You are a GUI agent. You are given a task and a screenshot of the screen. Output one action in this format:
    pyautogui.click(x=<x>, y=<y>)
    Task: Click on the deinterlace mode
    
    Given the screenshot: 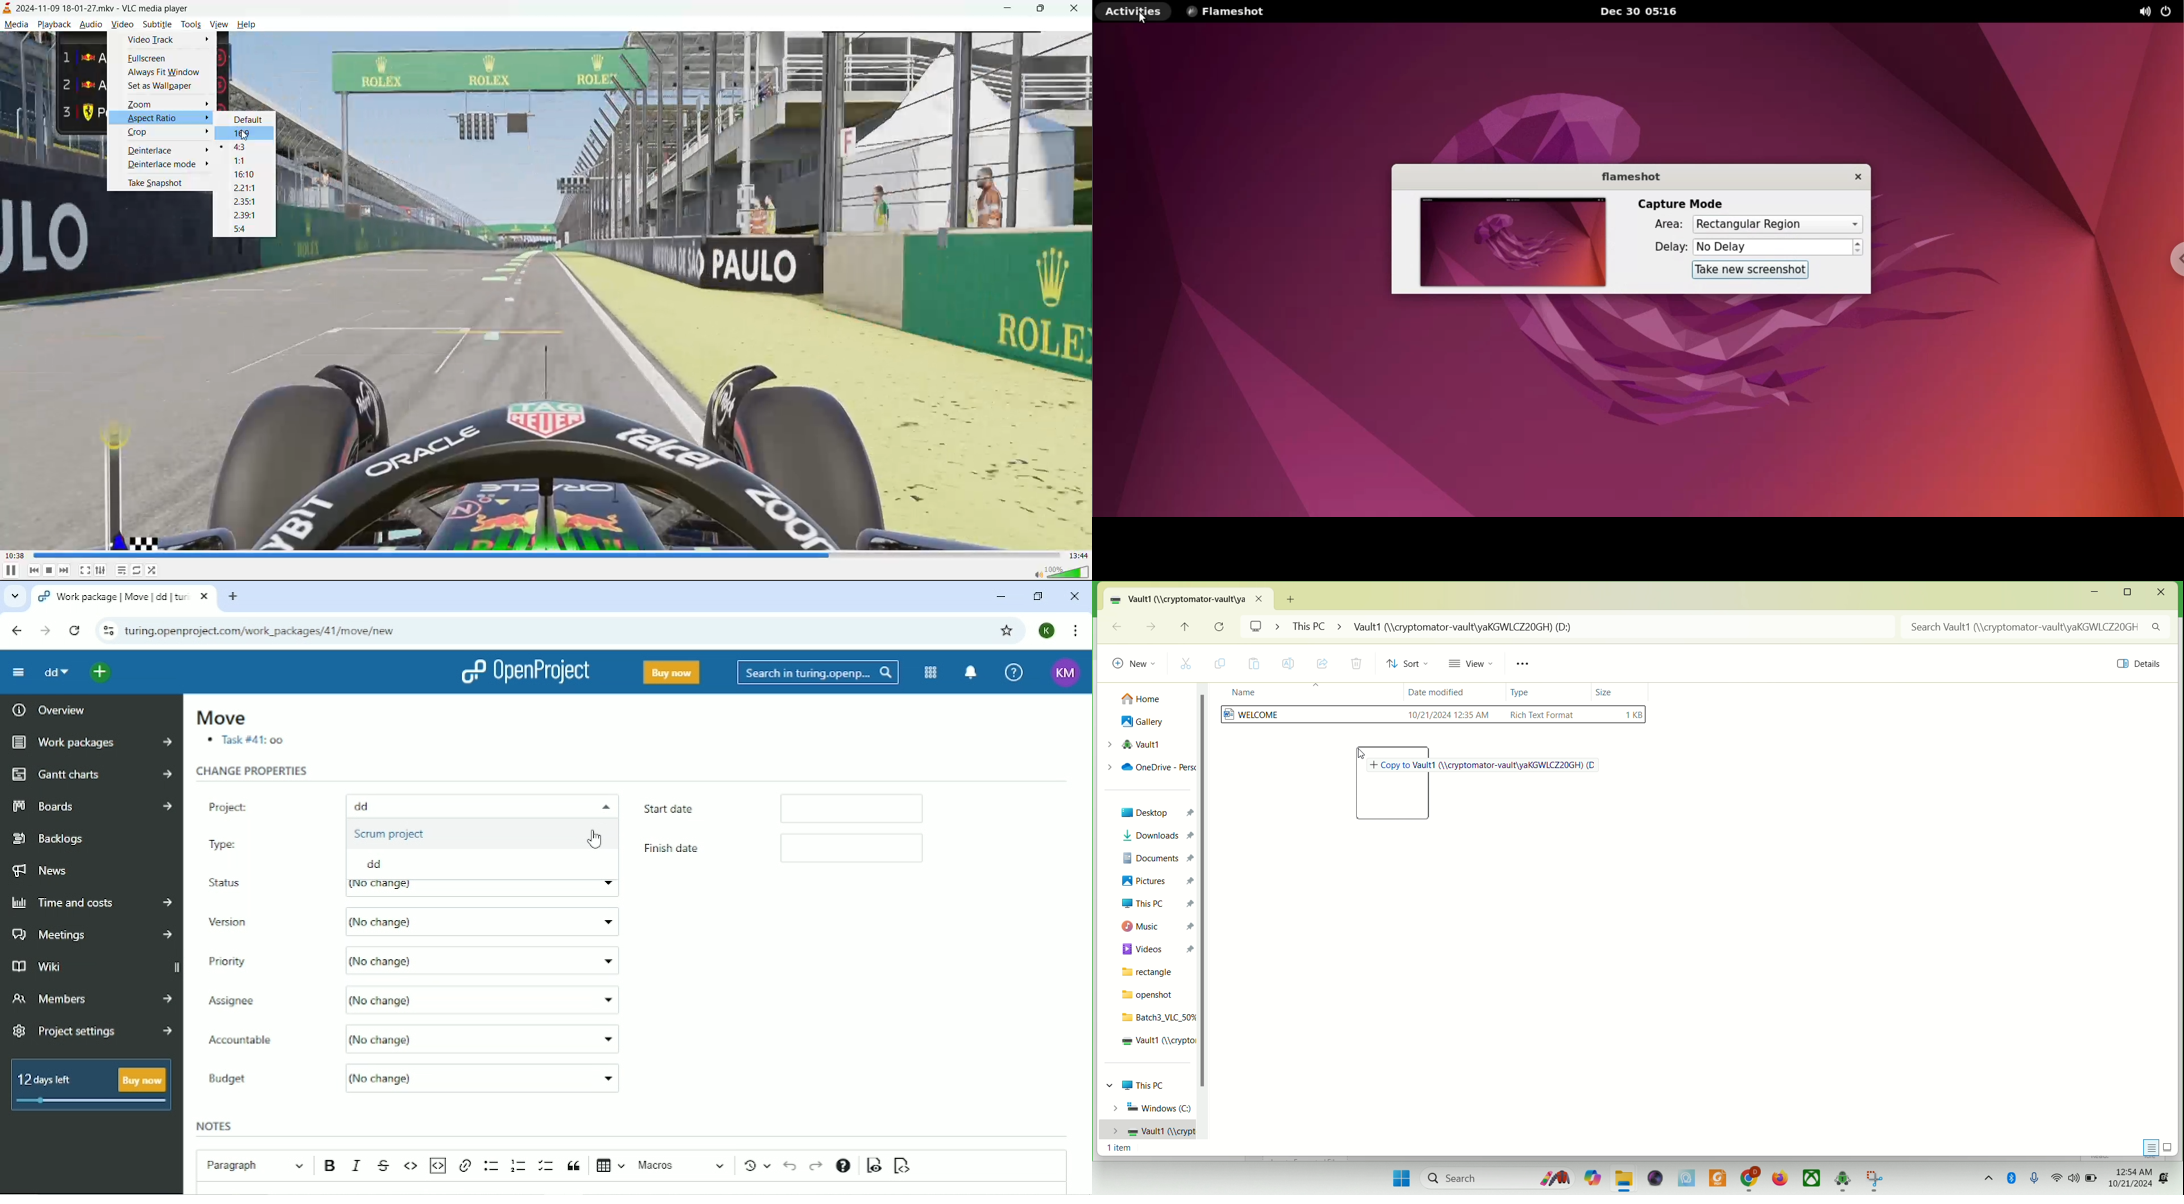 What is the action you would take?
    pyautogui.click(x=163, y=166)
    